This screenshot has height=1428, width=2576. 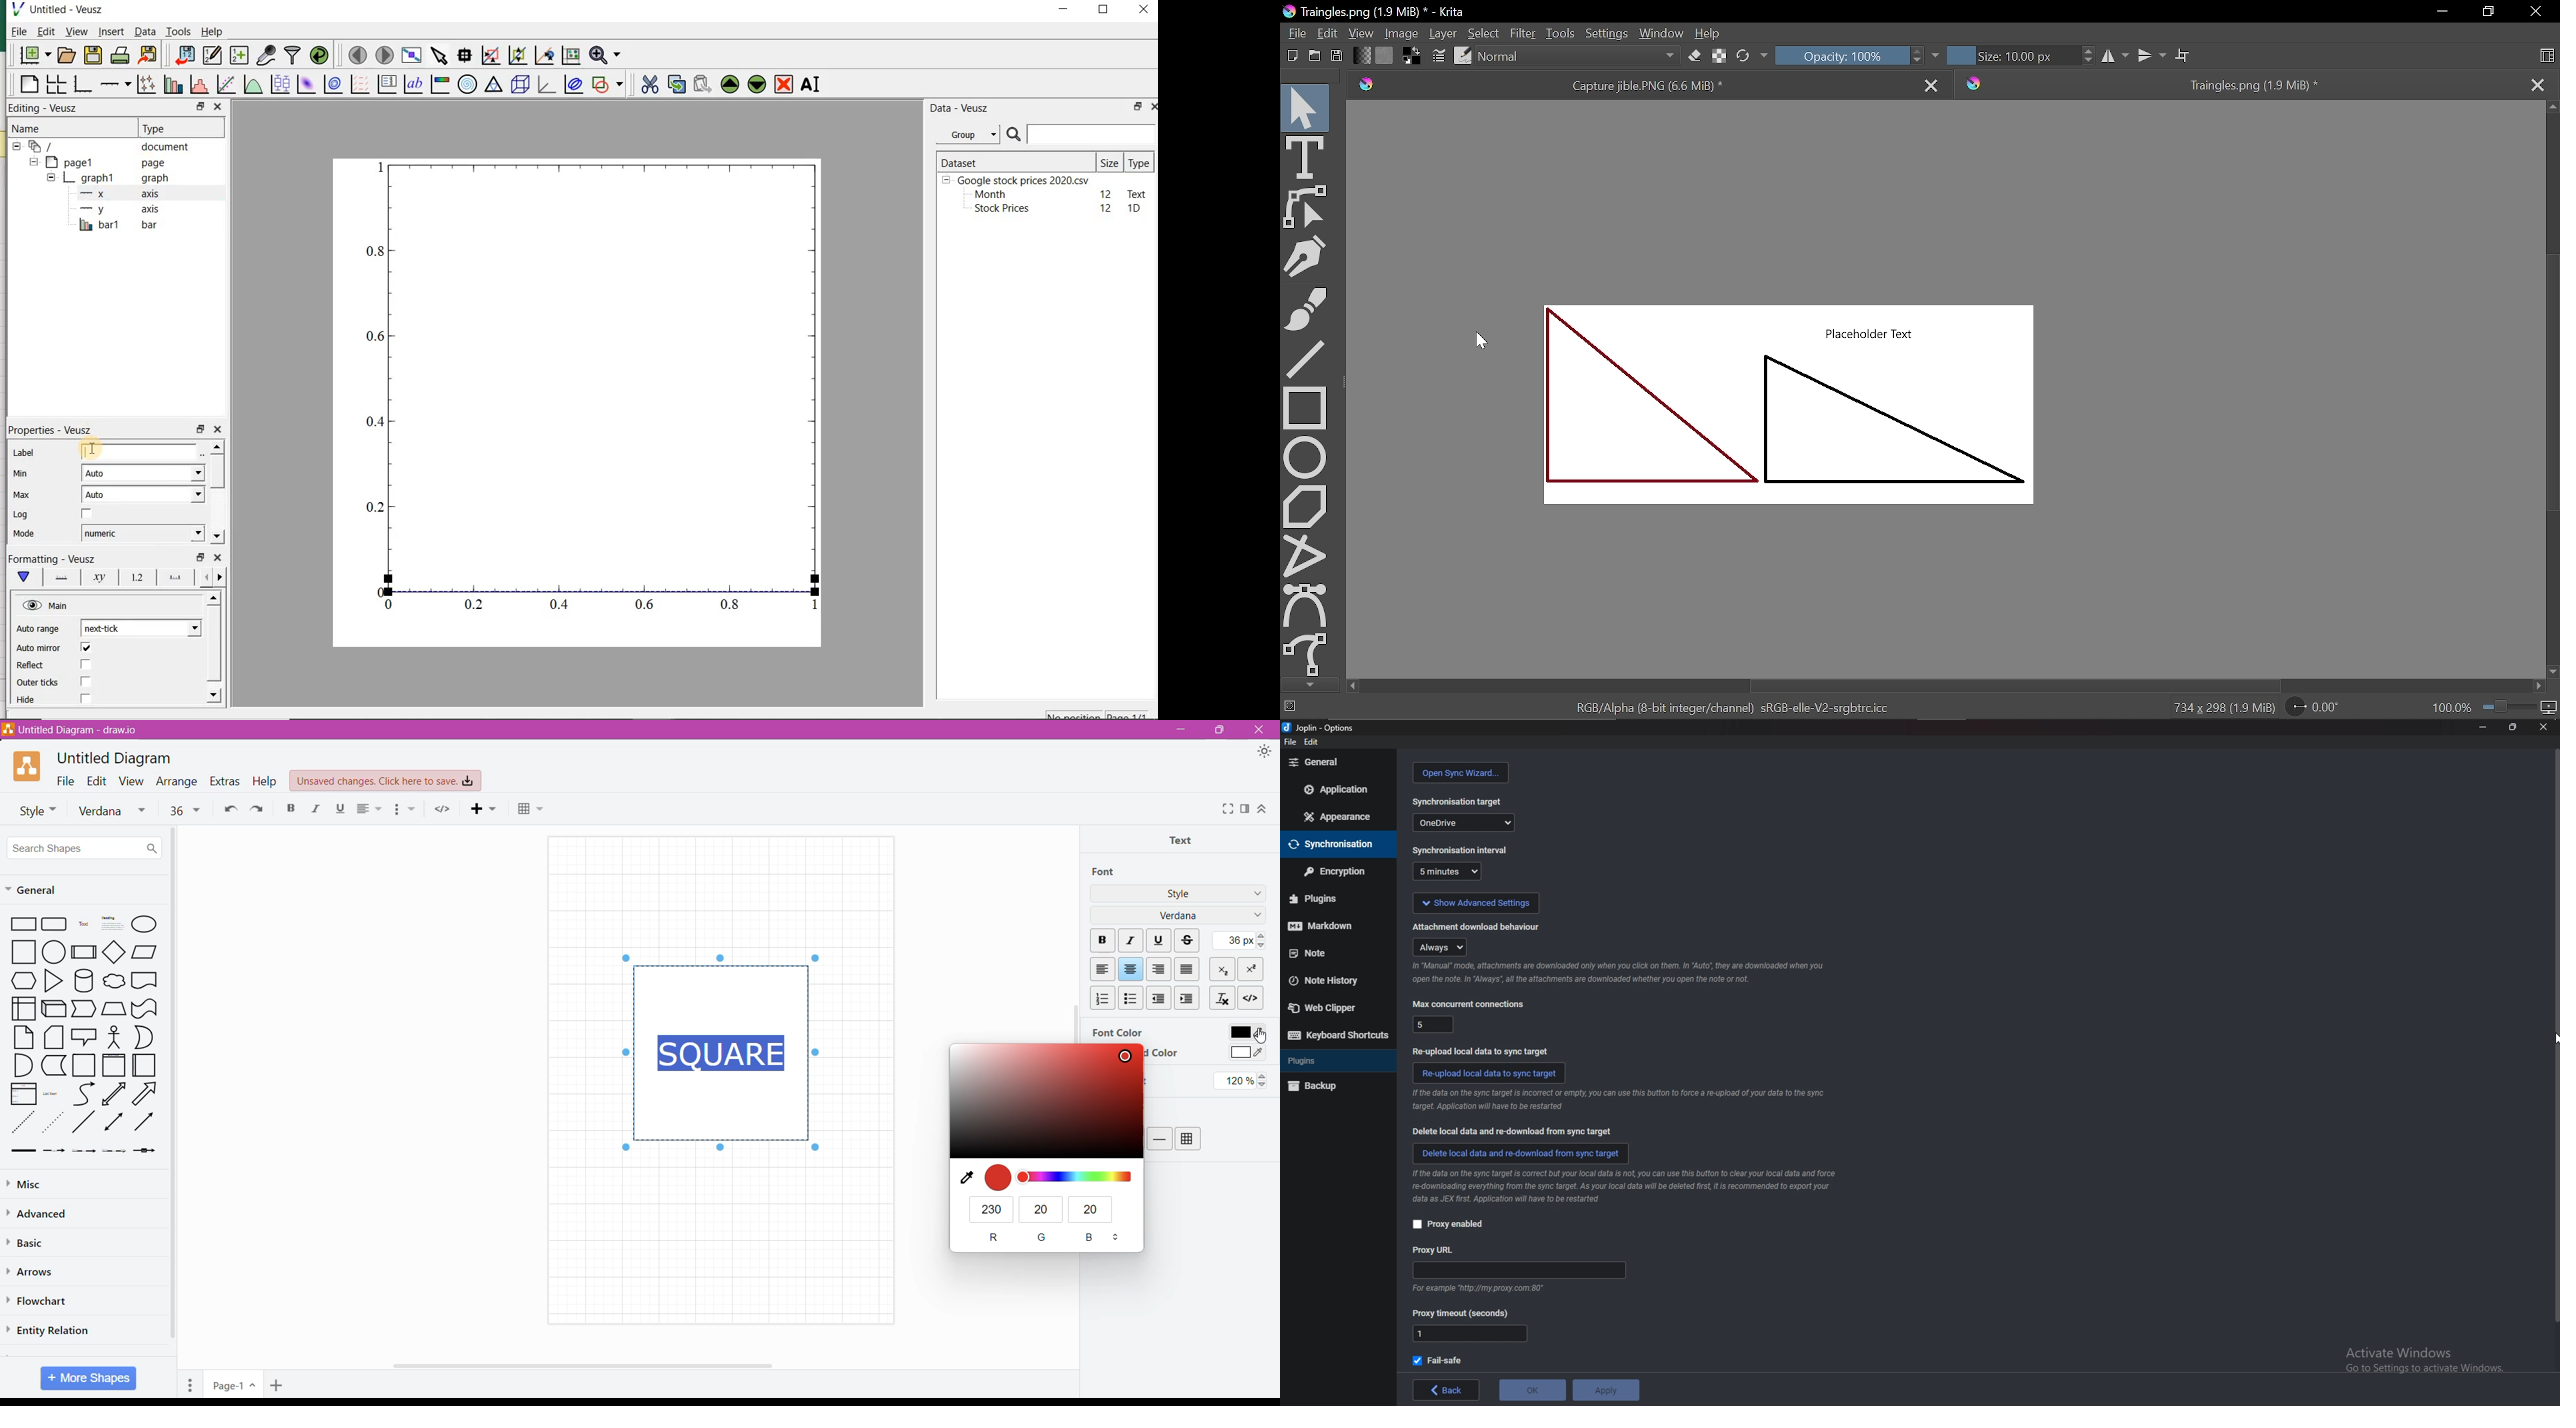 I want to click on Bezier select tool, so click(x=1307, y=605).